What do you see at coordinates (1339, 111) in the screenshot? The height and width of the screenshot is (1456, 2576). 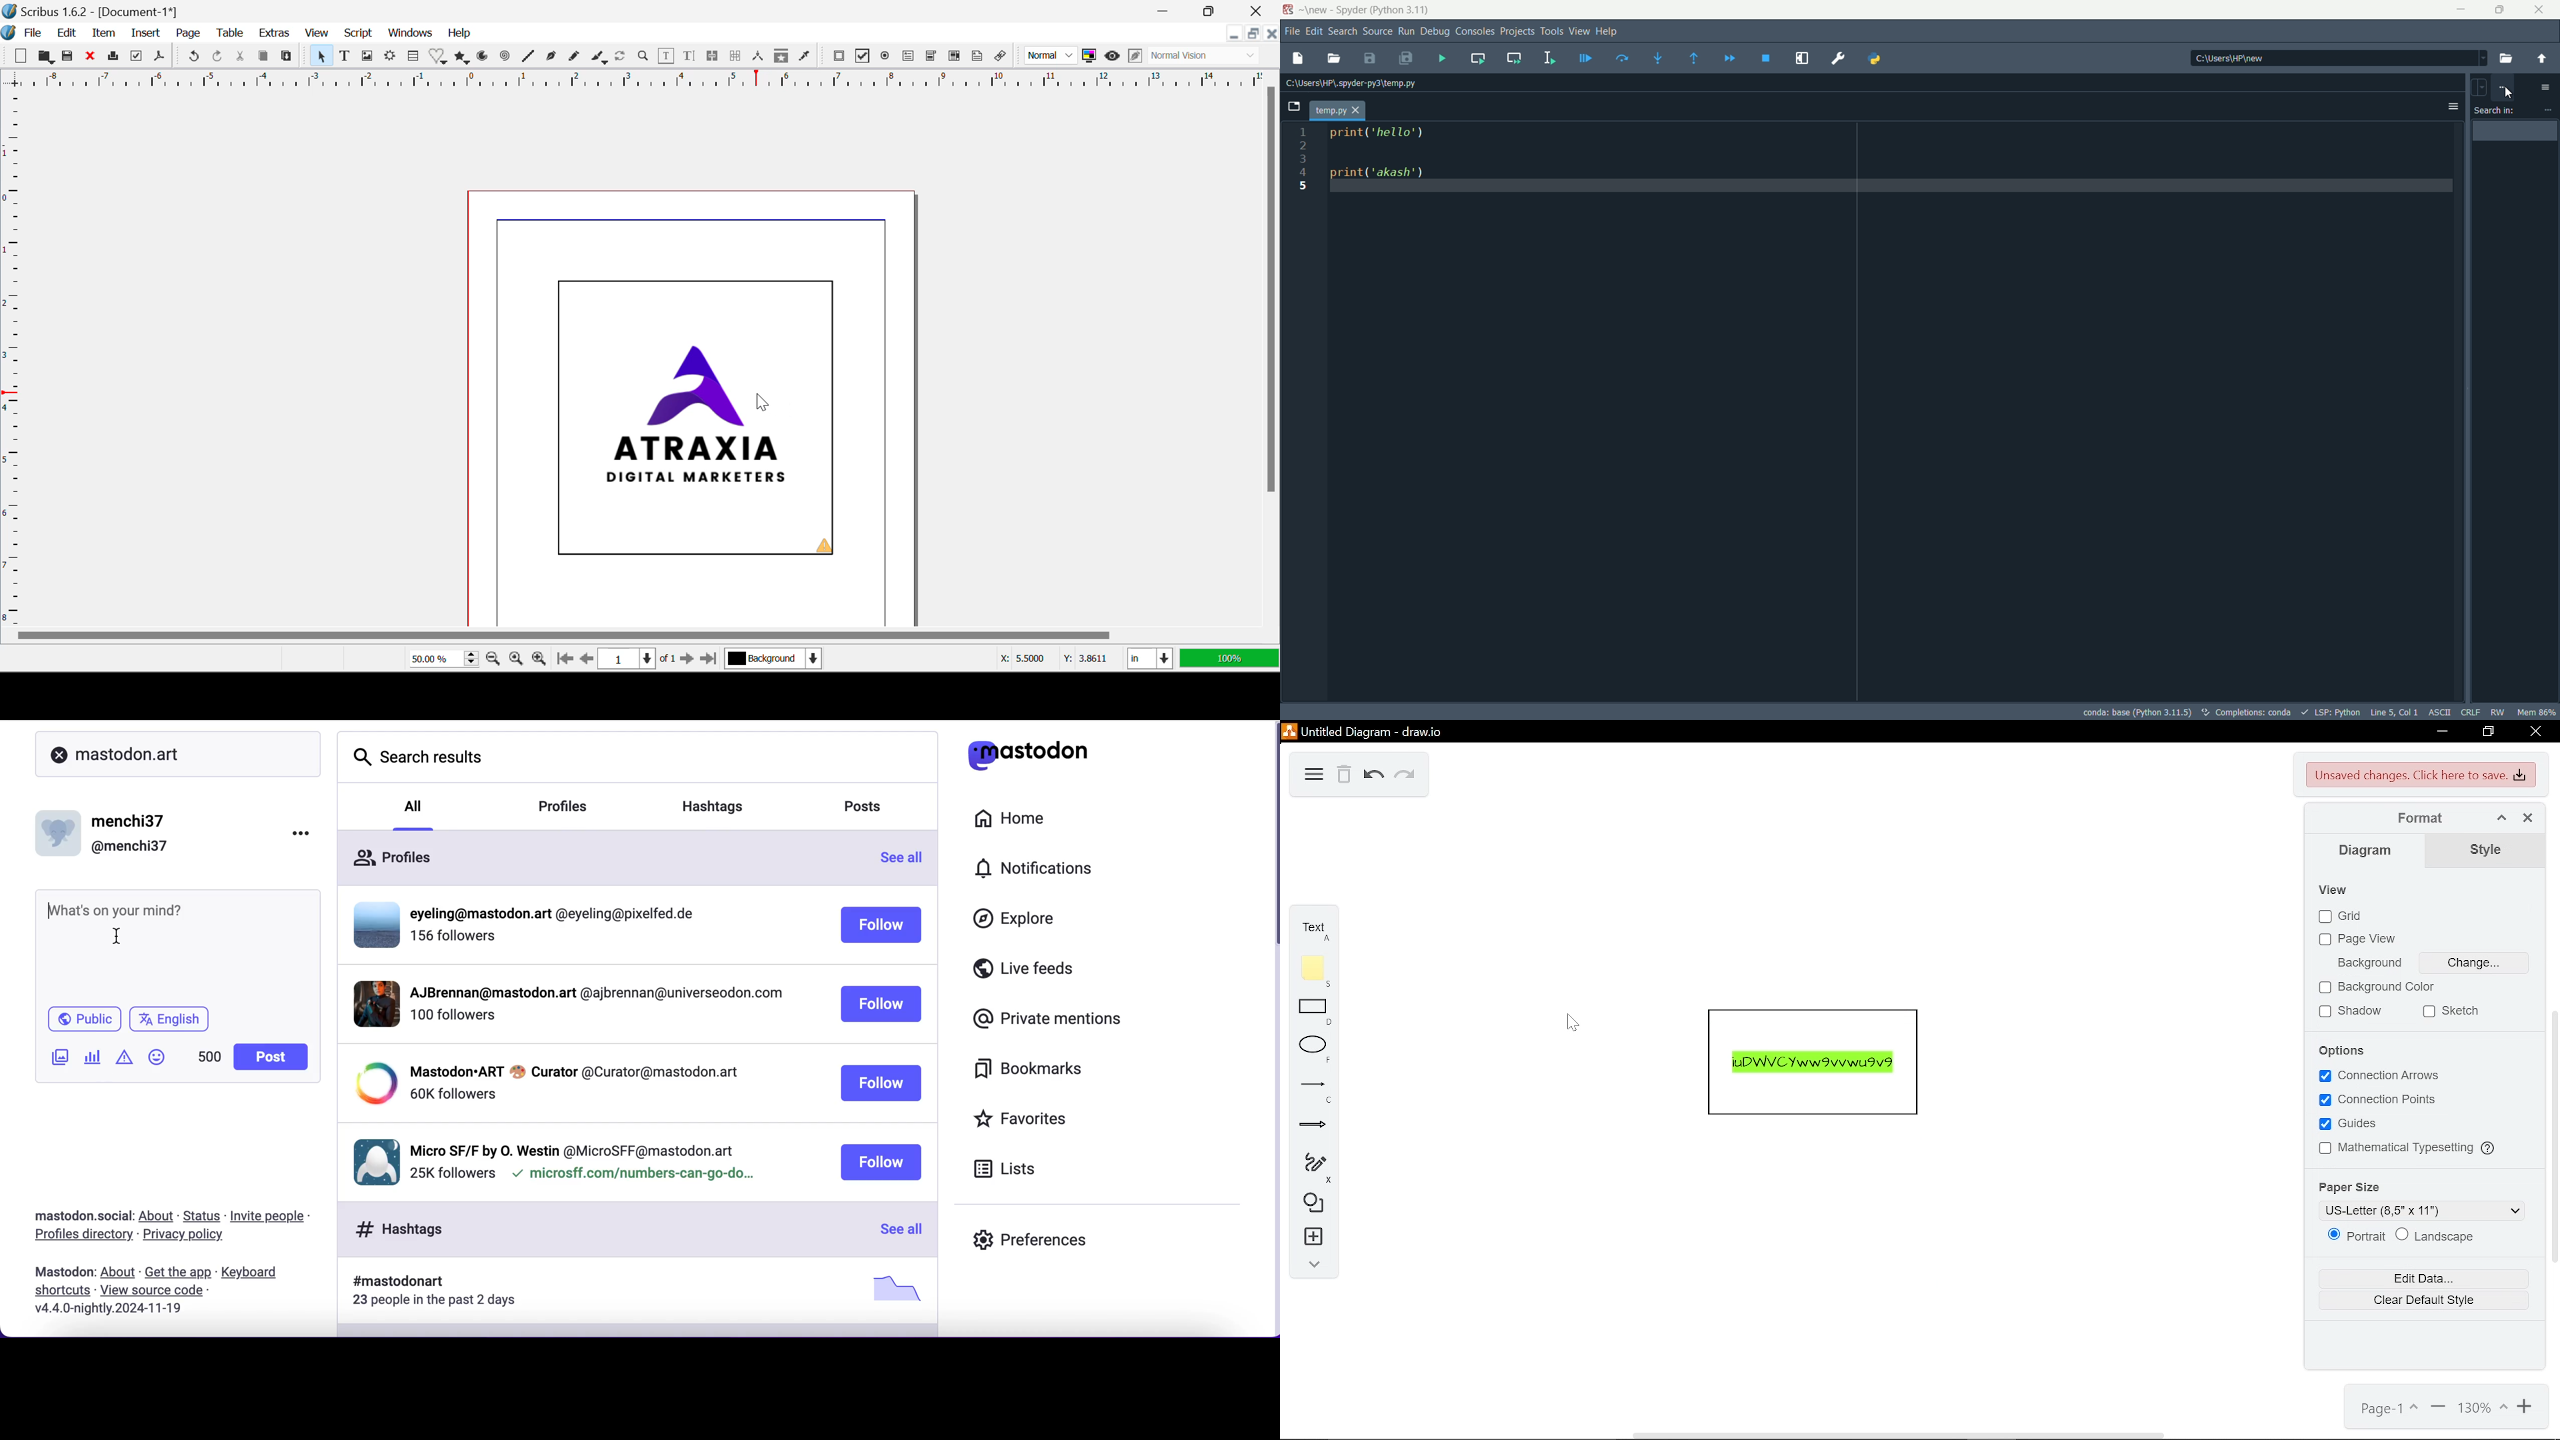 I see `temp.py ` at bounding box center [1339, 111].